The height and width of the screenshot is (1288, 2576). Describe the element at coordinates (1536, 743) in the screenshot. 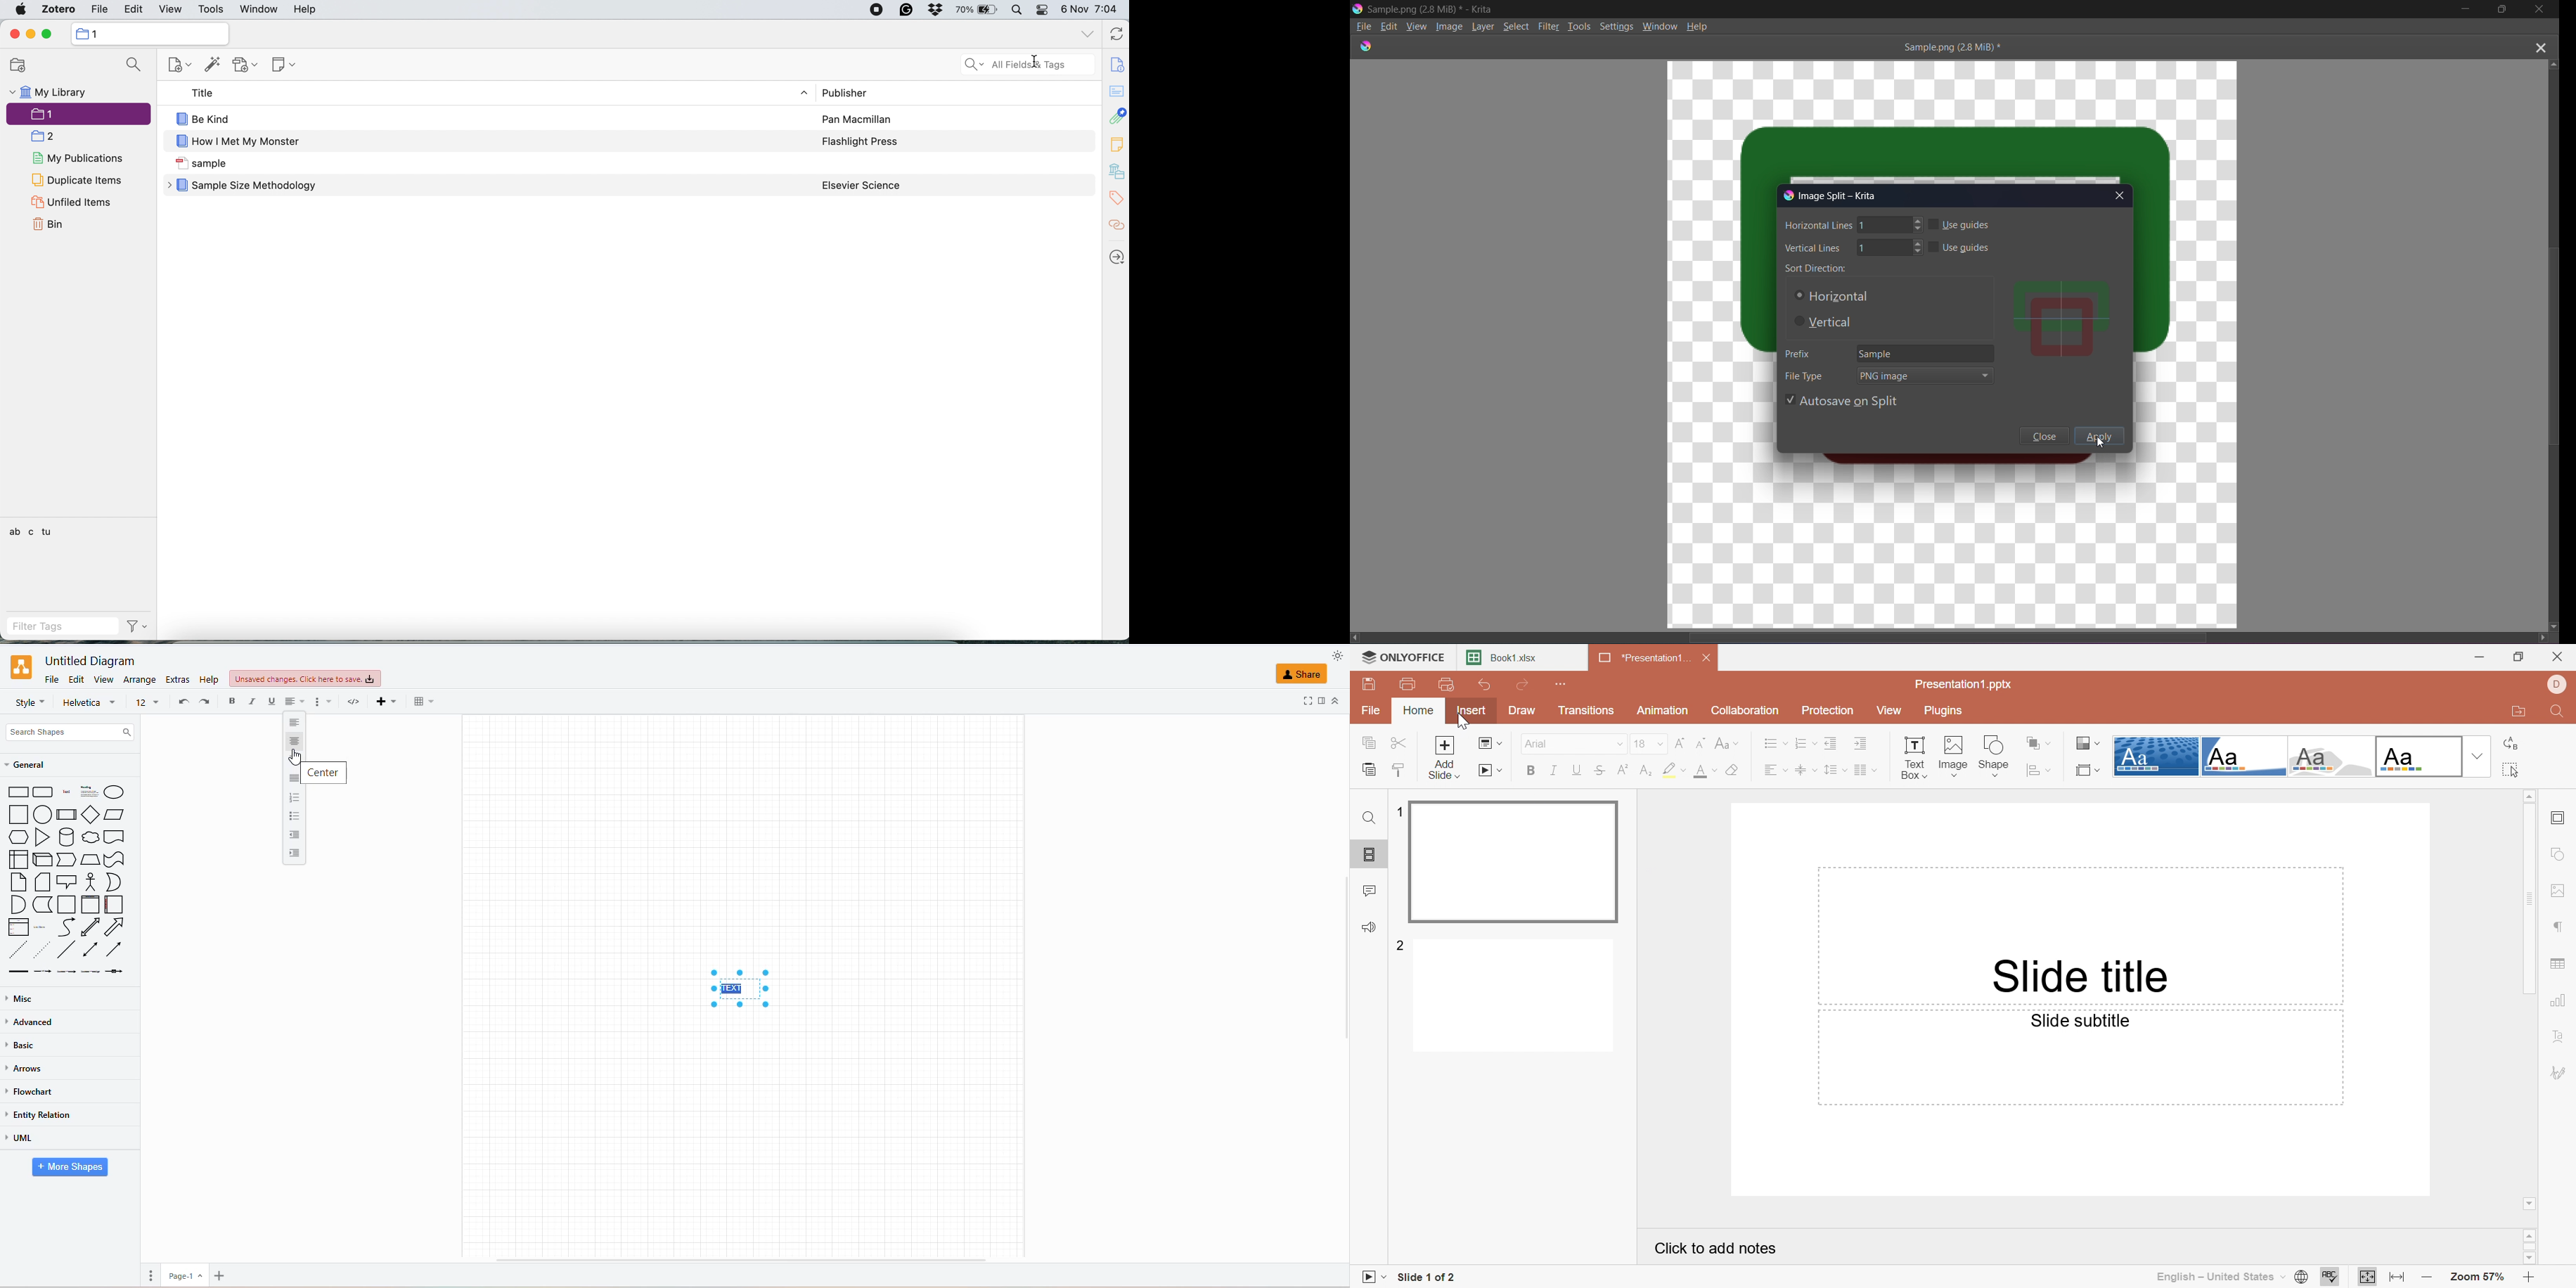

I see `Arial` at that location.